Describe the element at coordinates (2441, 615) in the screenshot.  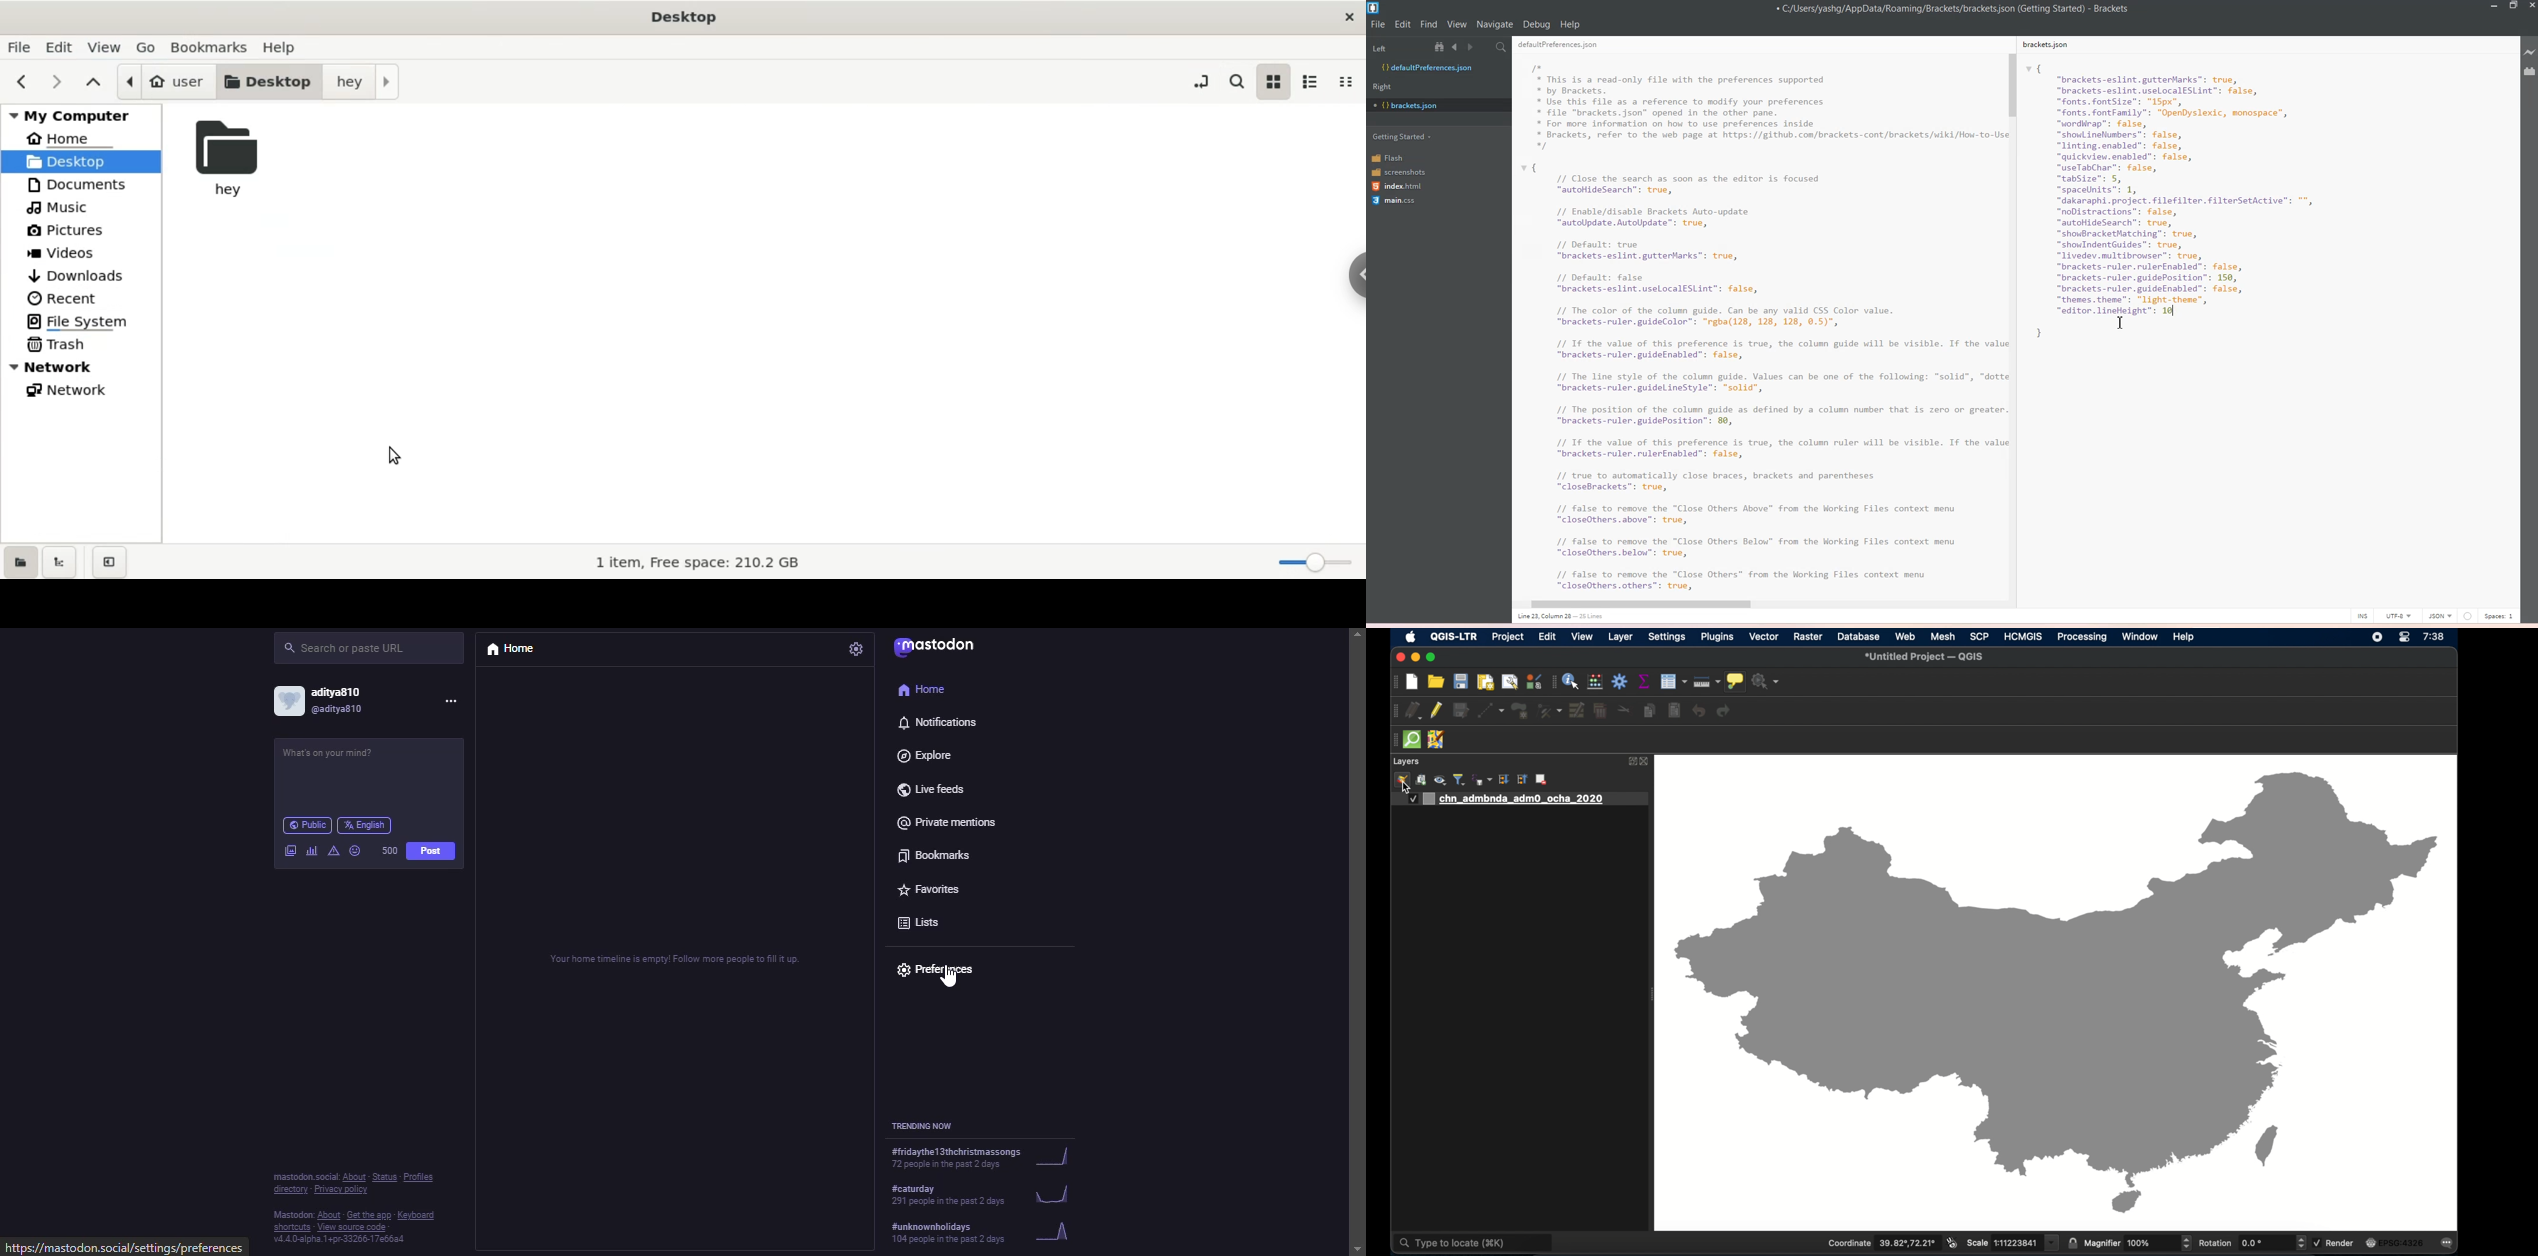
I see `JSON` at that location.